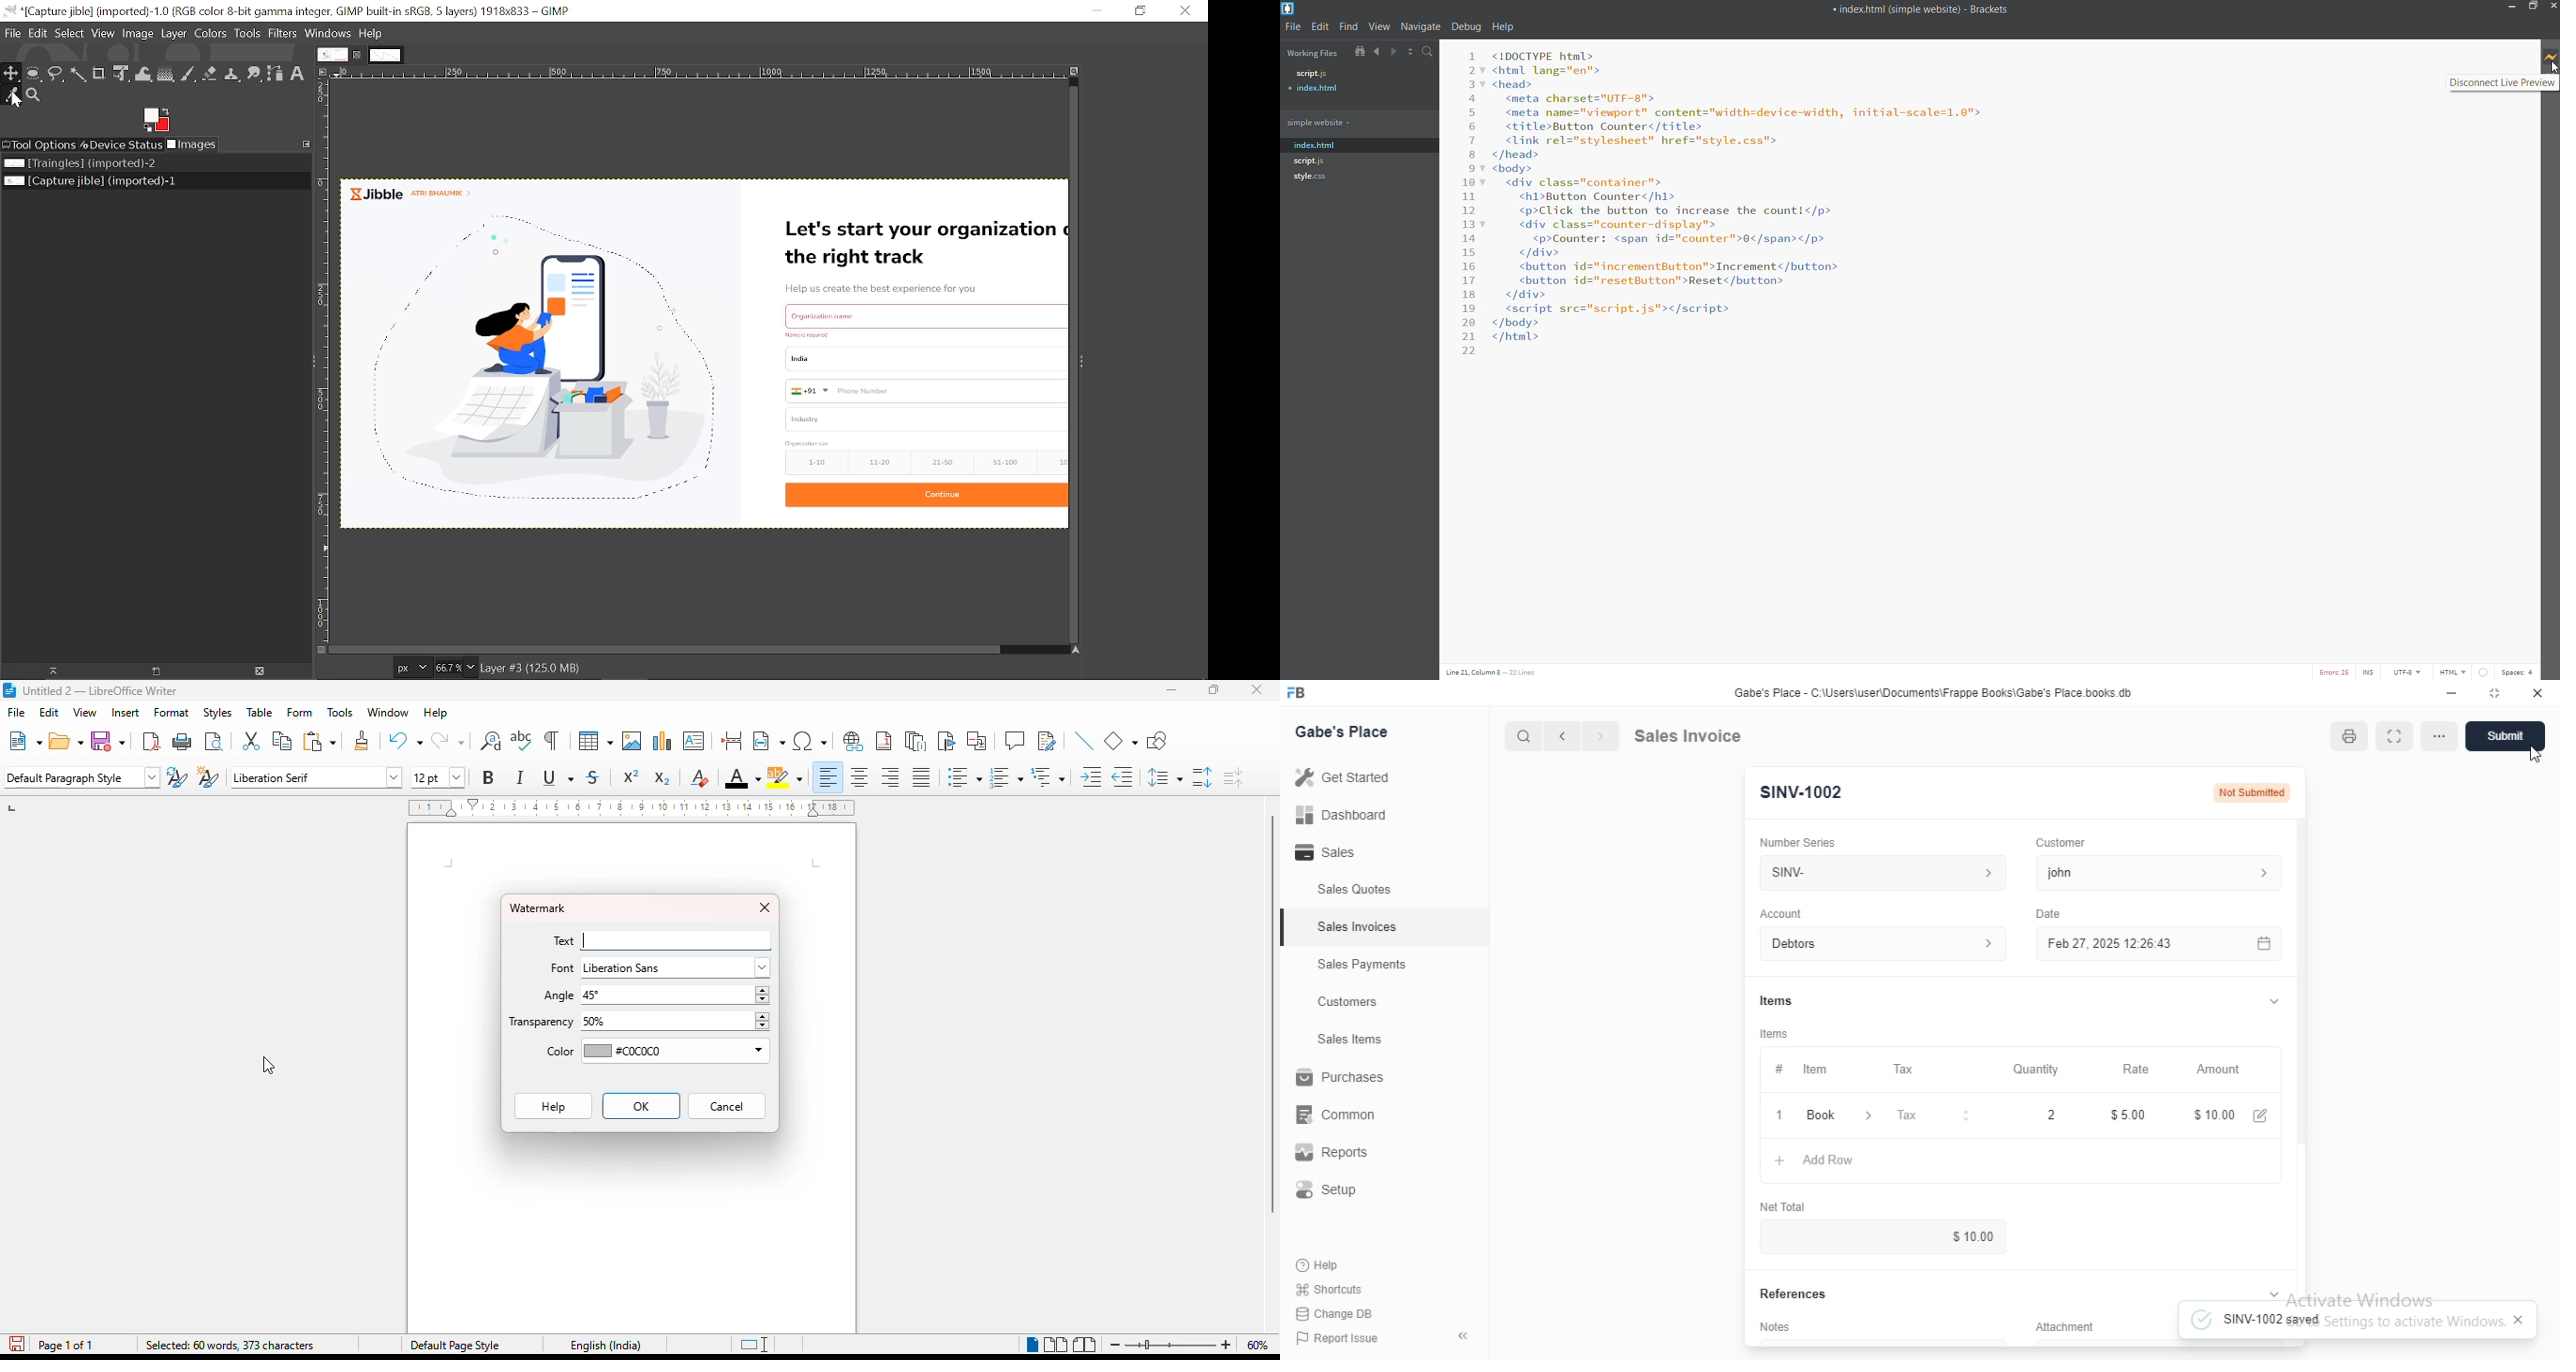 The width and height of the screenshot is (2576, 1372). I want to click on Tax, so click(1936, 1116).